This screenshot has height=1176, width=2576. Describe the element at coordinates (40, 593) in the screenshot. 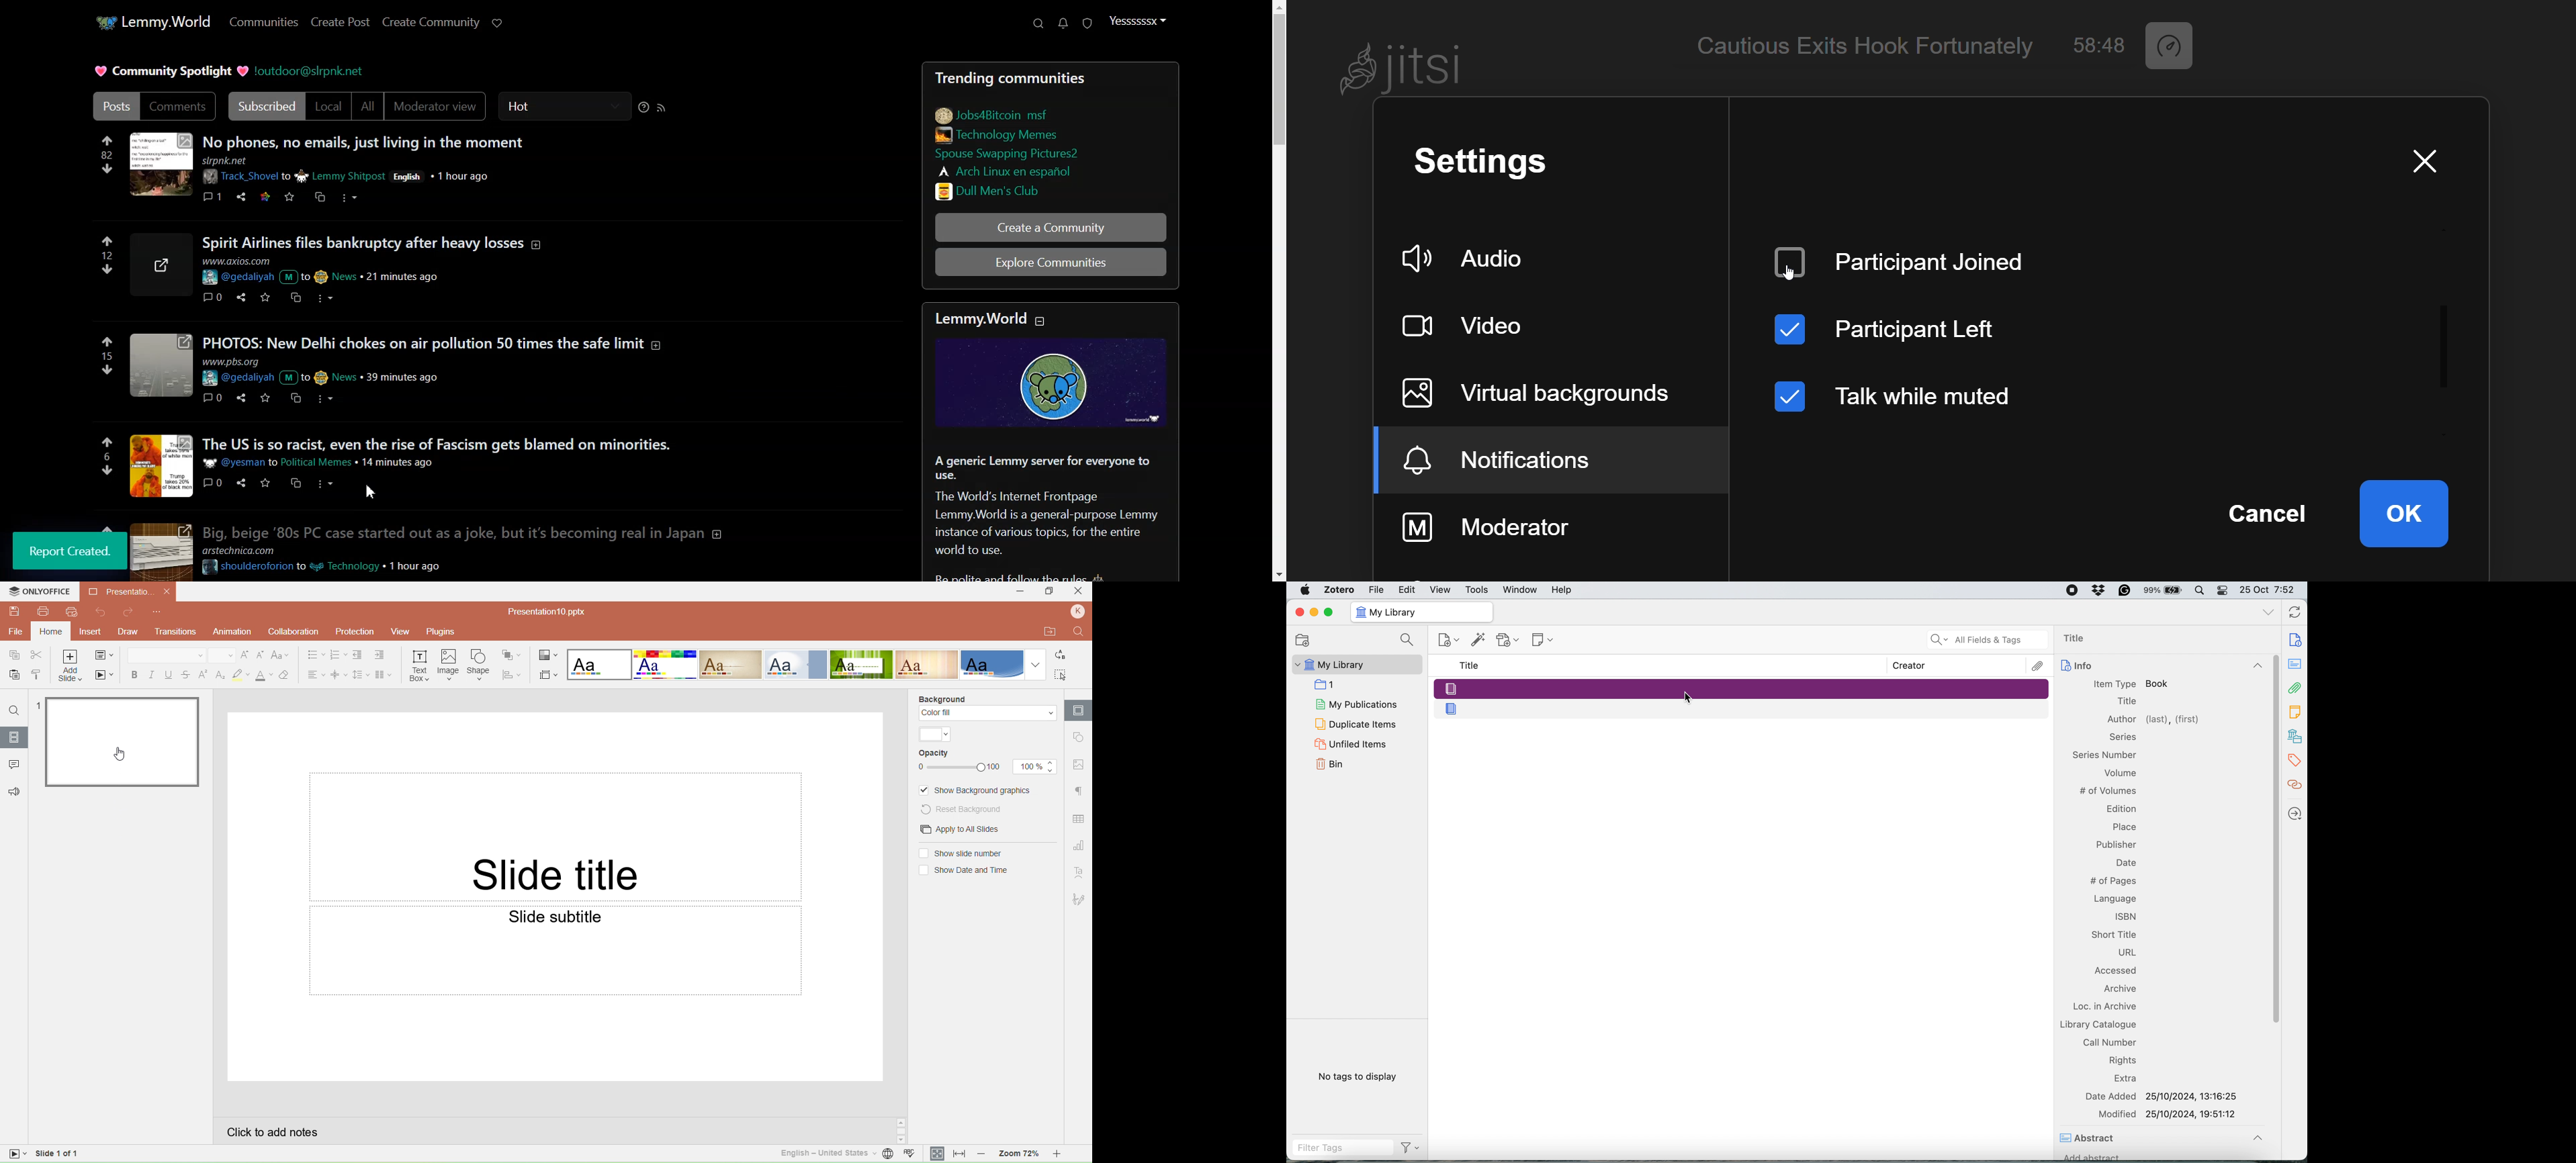

I see `Only office` at that location.